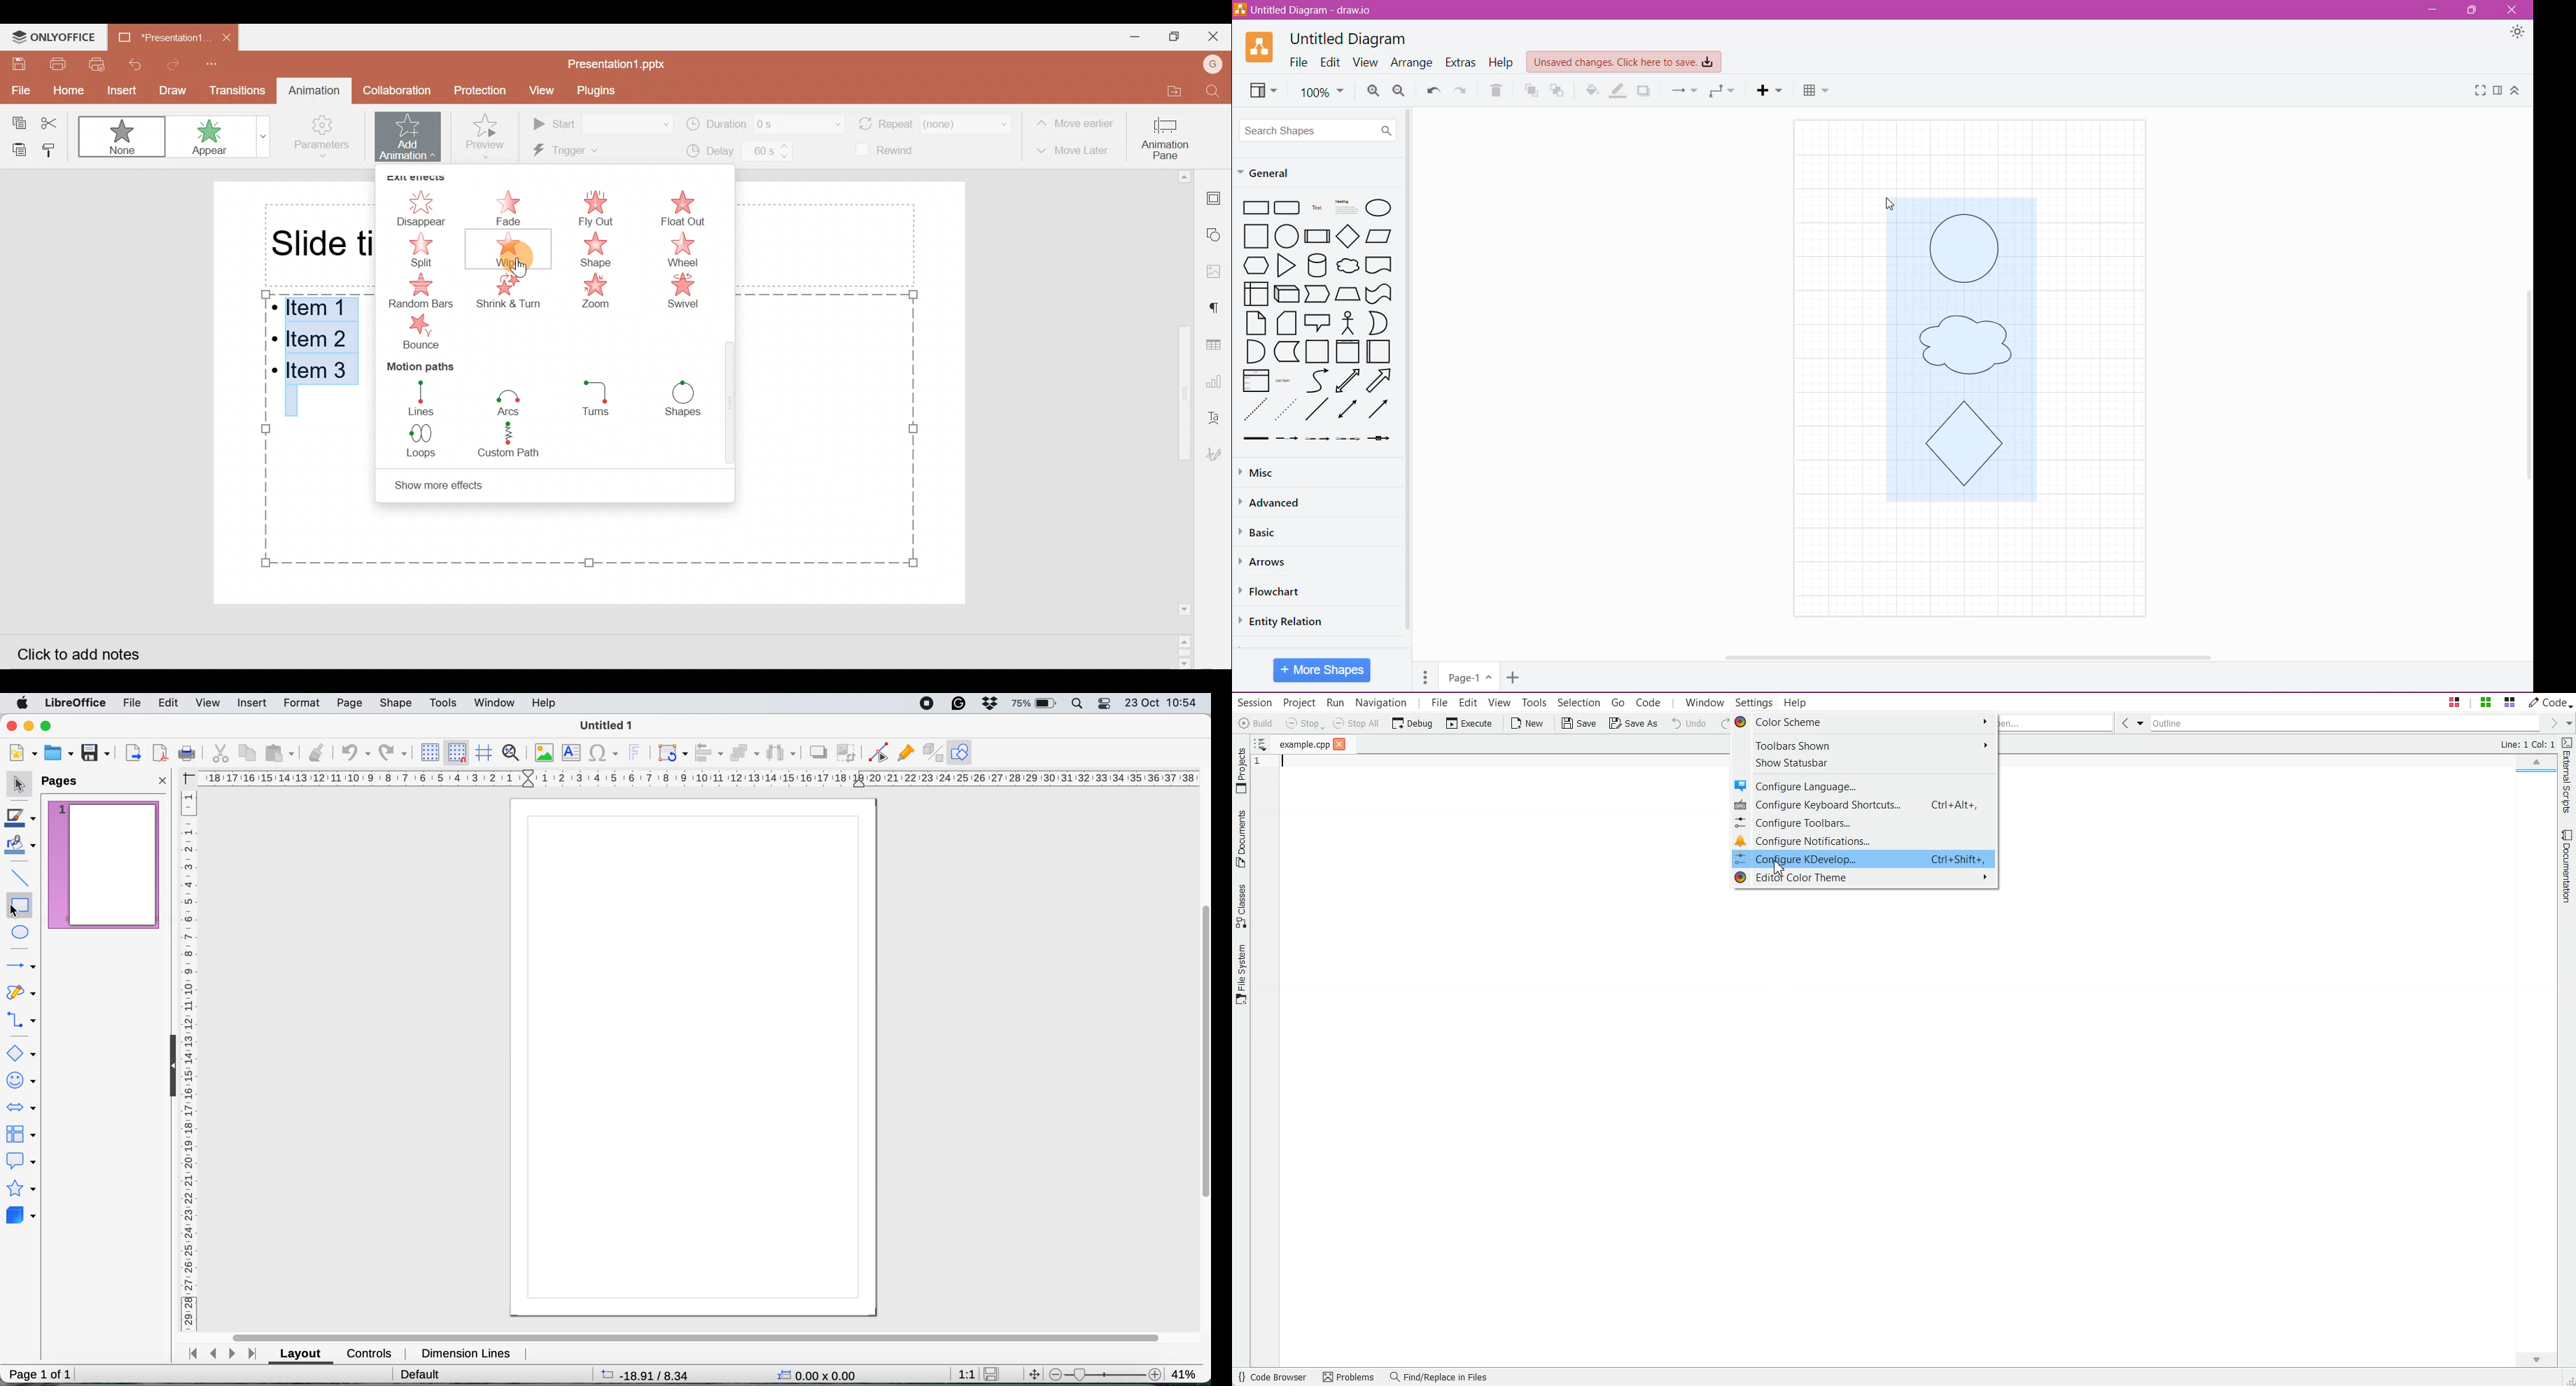 The image size is (2576, 1400). What do you see at coordinates (432, 365) in the screenshot?
I see `Motion paths` at bounding box center [432, 365].